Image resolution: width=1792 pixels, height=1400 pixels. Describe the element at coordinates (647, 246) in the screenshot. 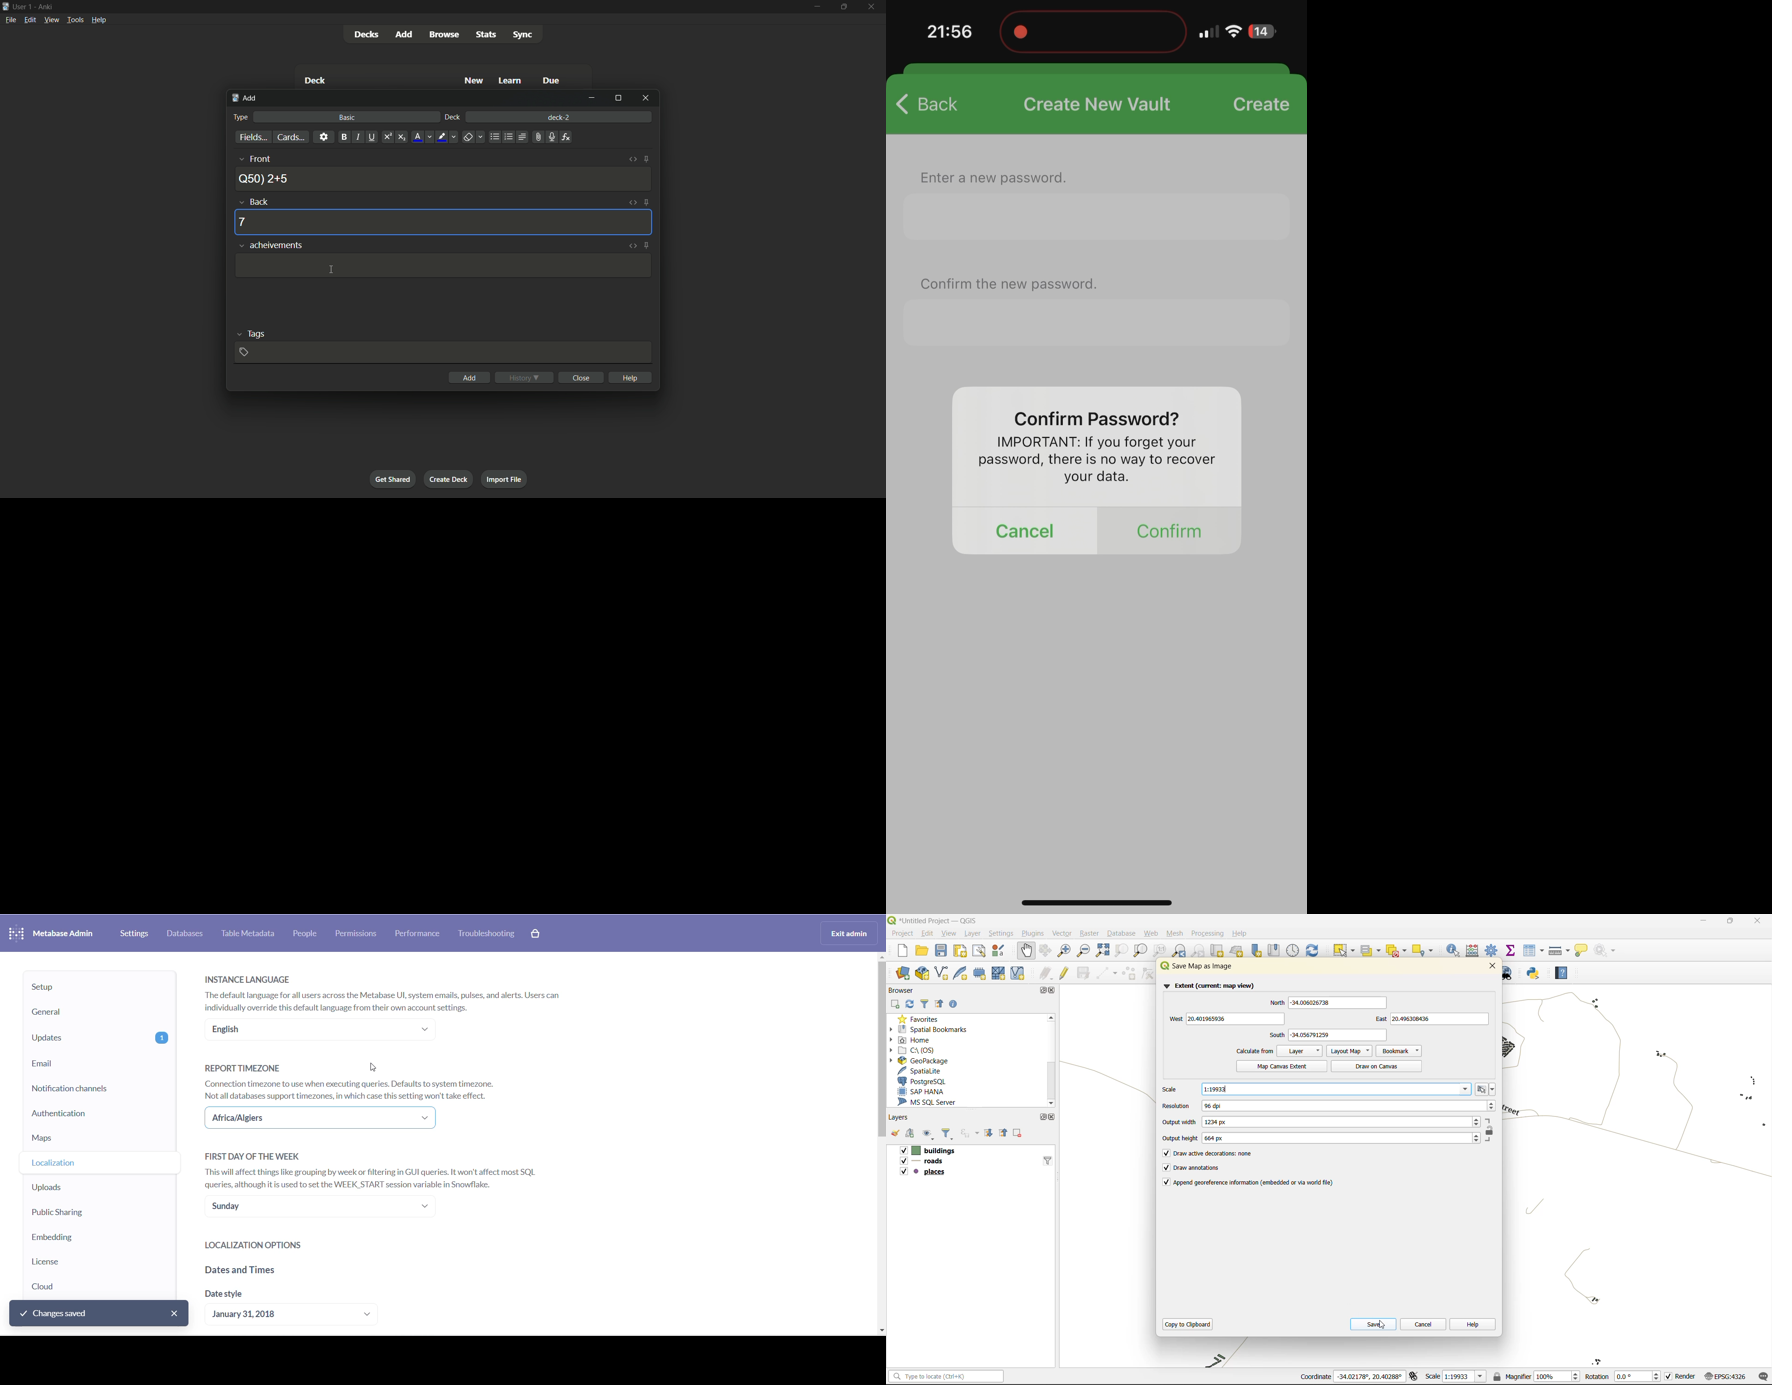

I see `toggle sticky` at that location.